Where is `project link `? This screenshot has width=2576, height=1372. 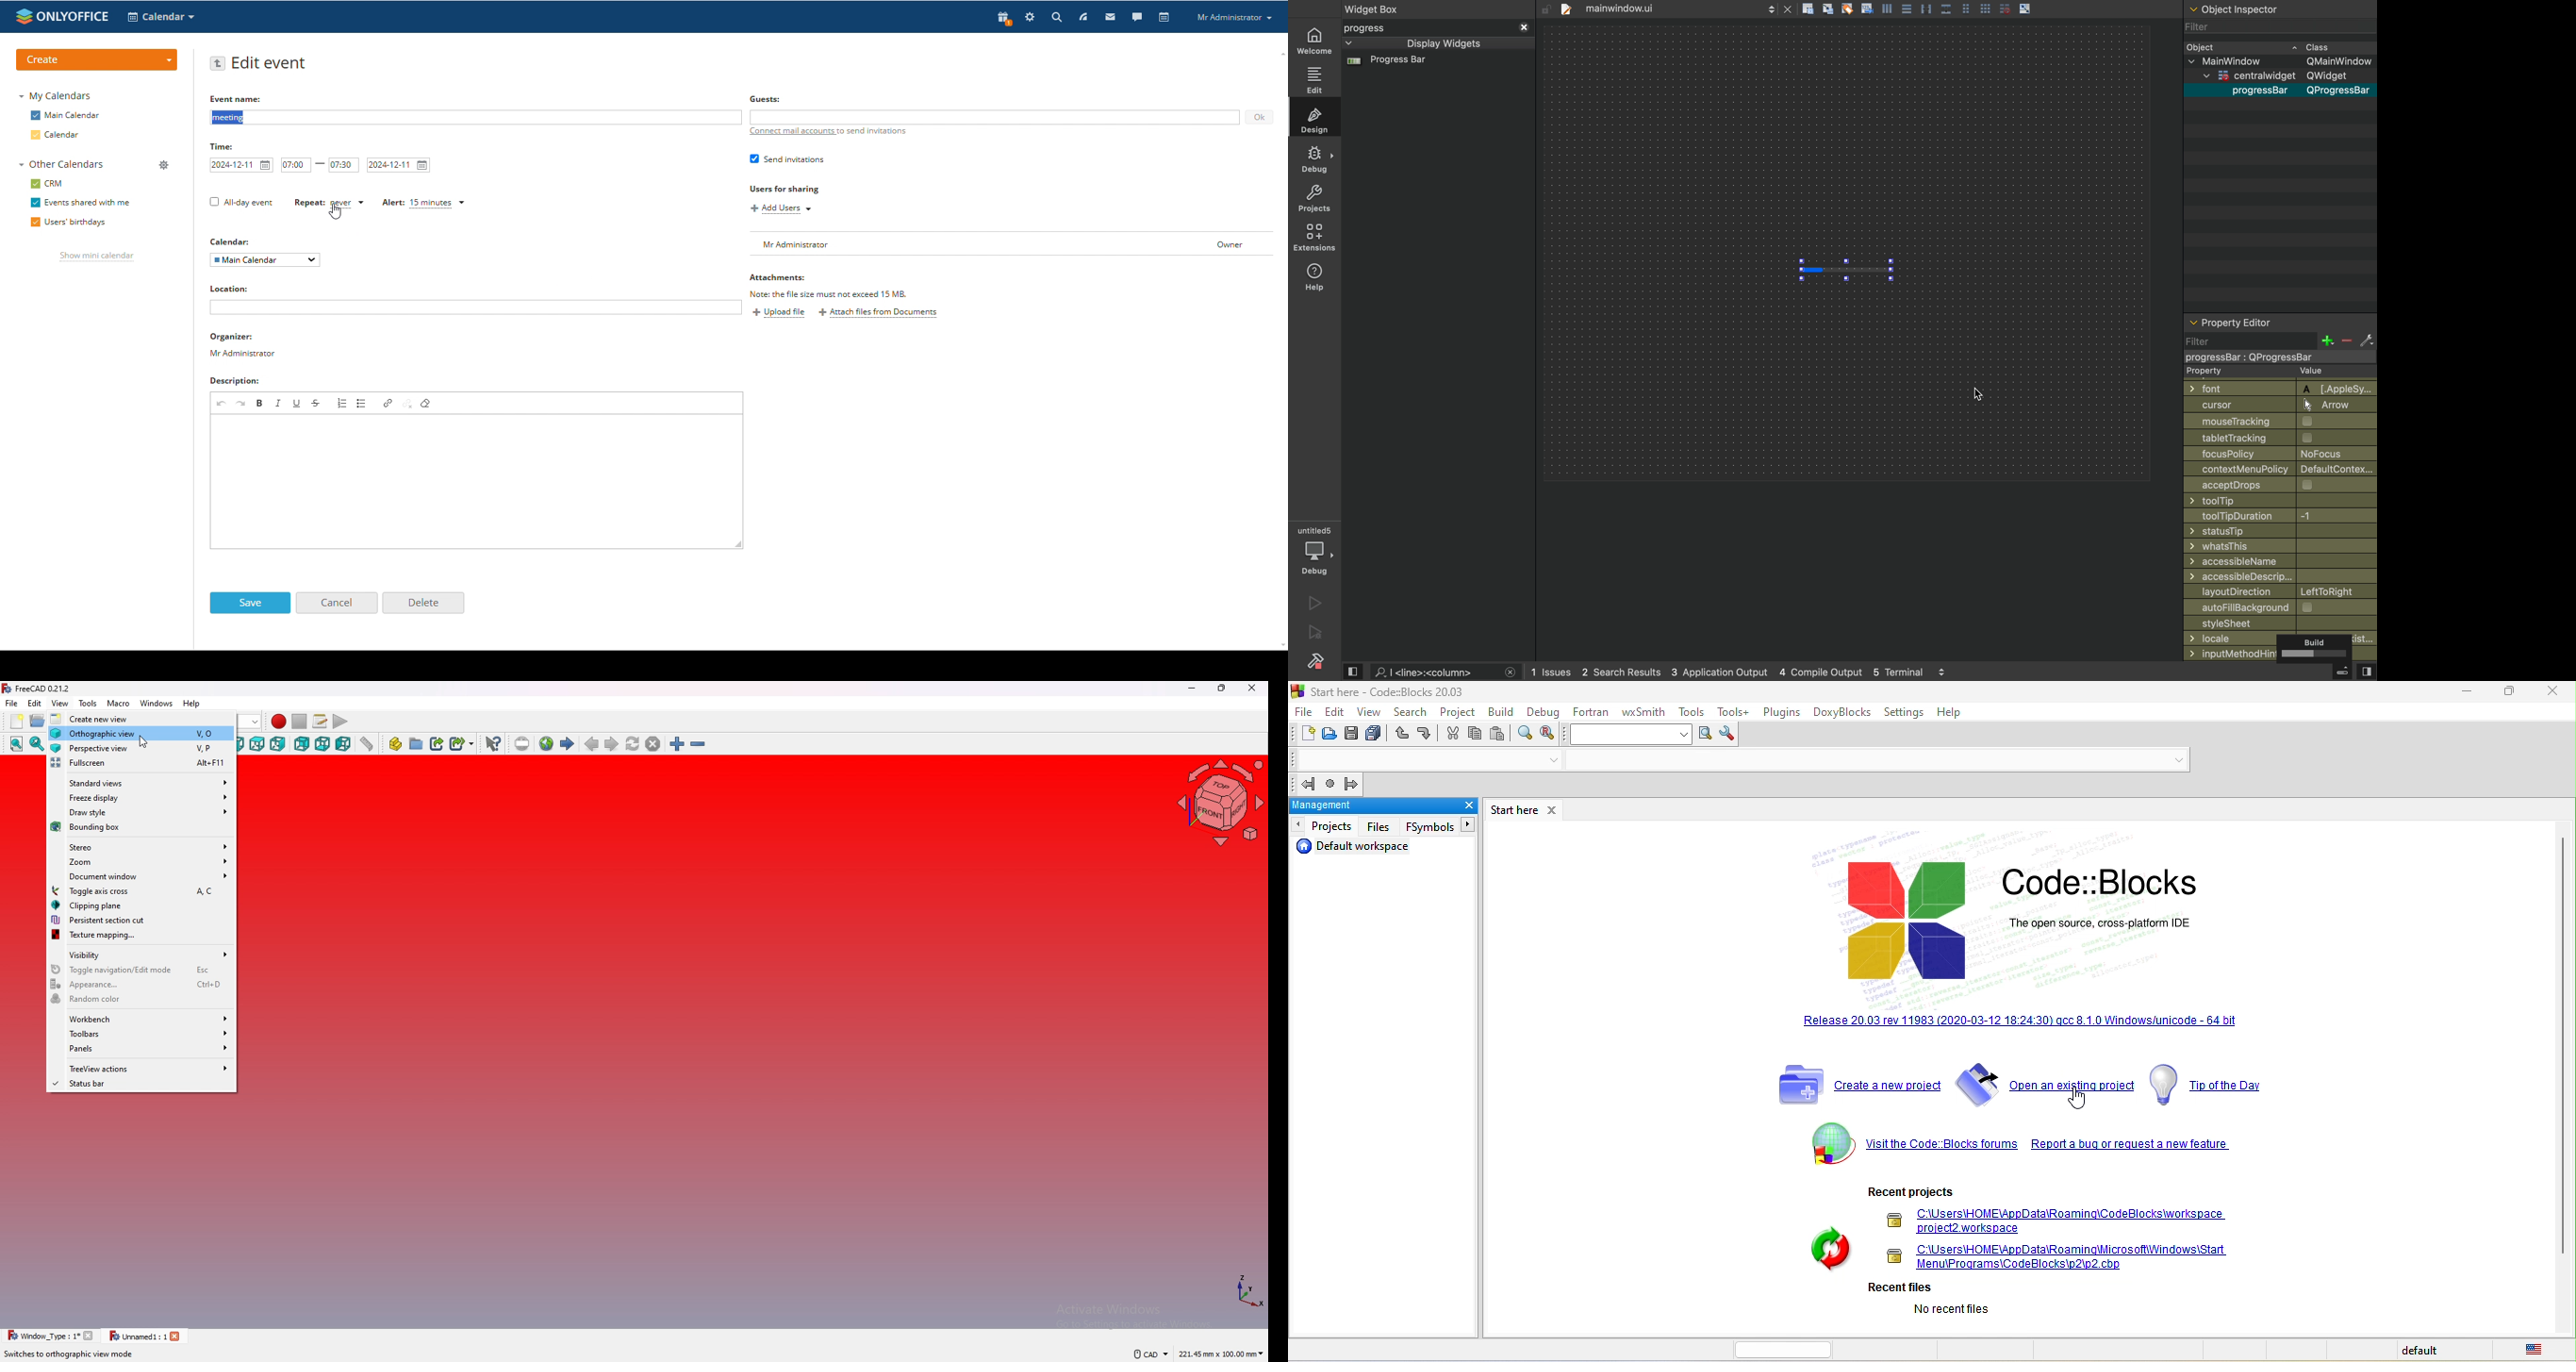
project link  is located at coordinates (2062, 1257).